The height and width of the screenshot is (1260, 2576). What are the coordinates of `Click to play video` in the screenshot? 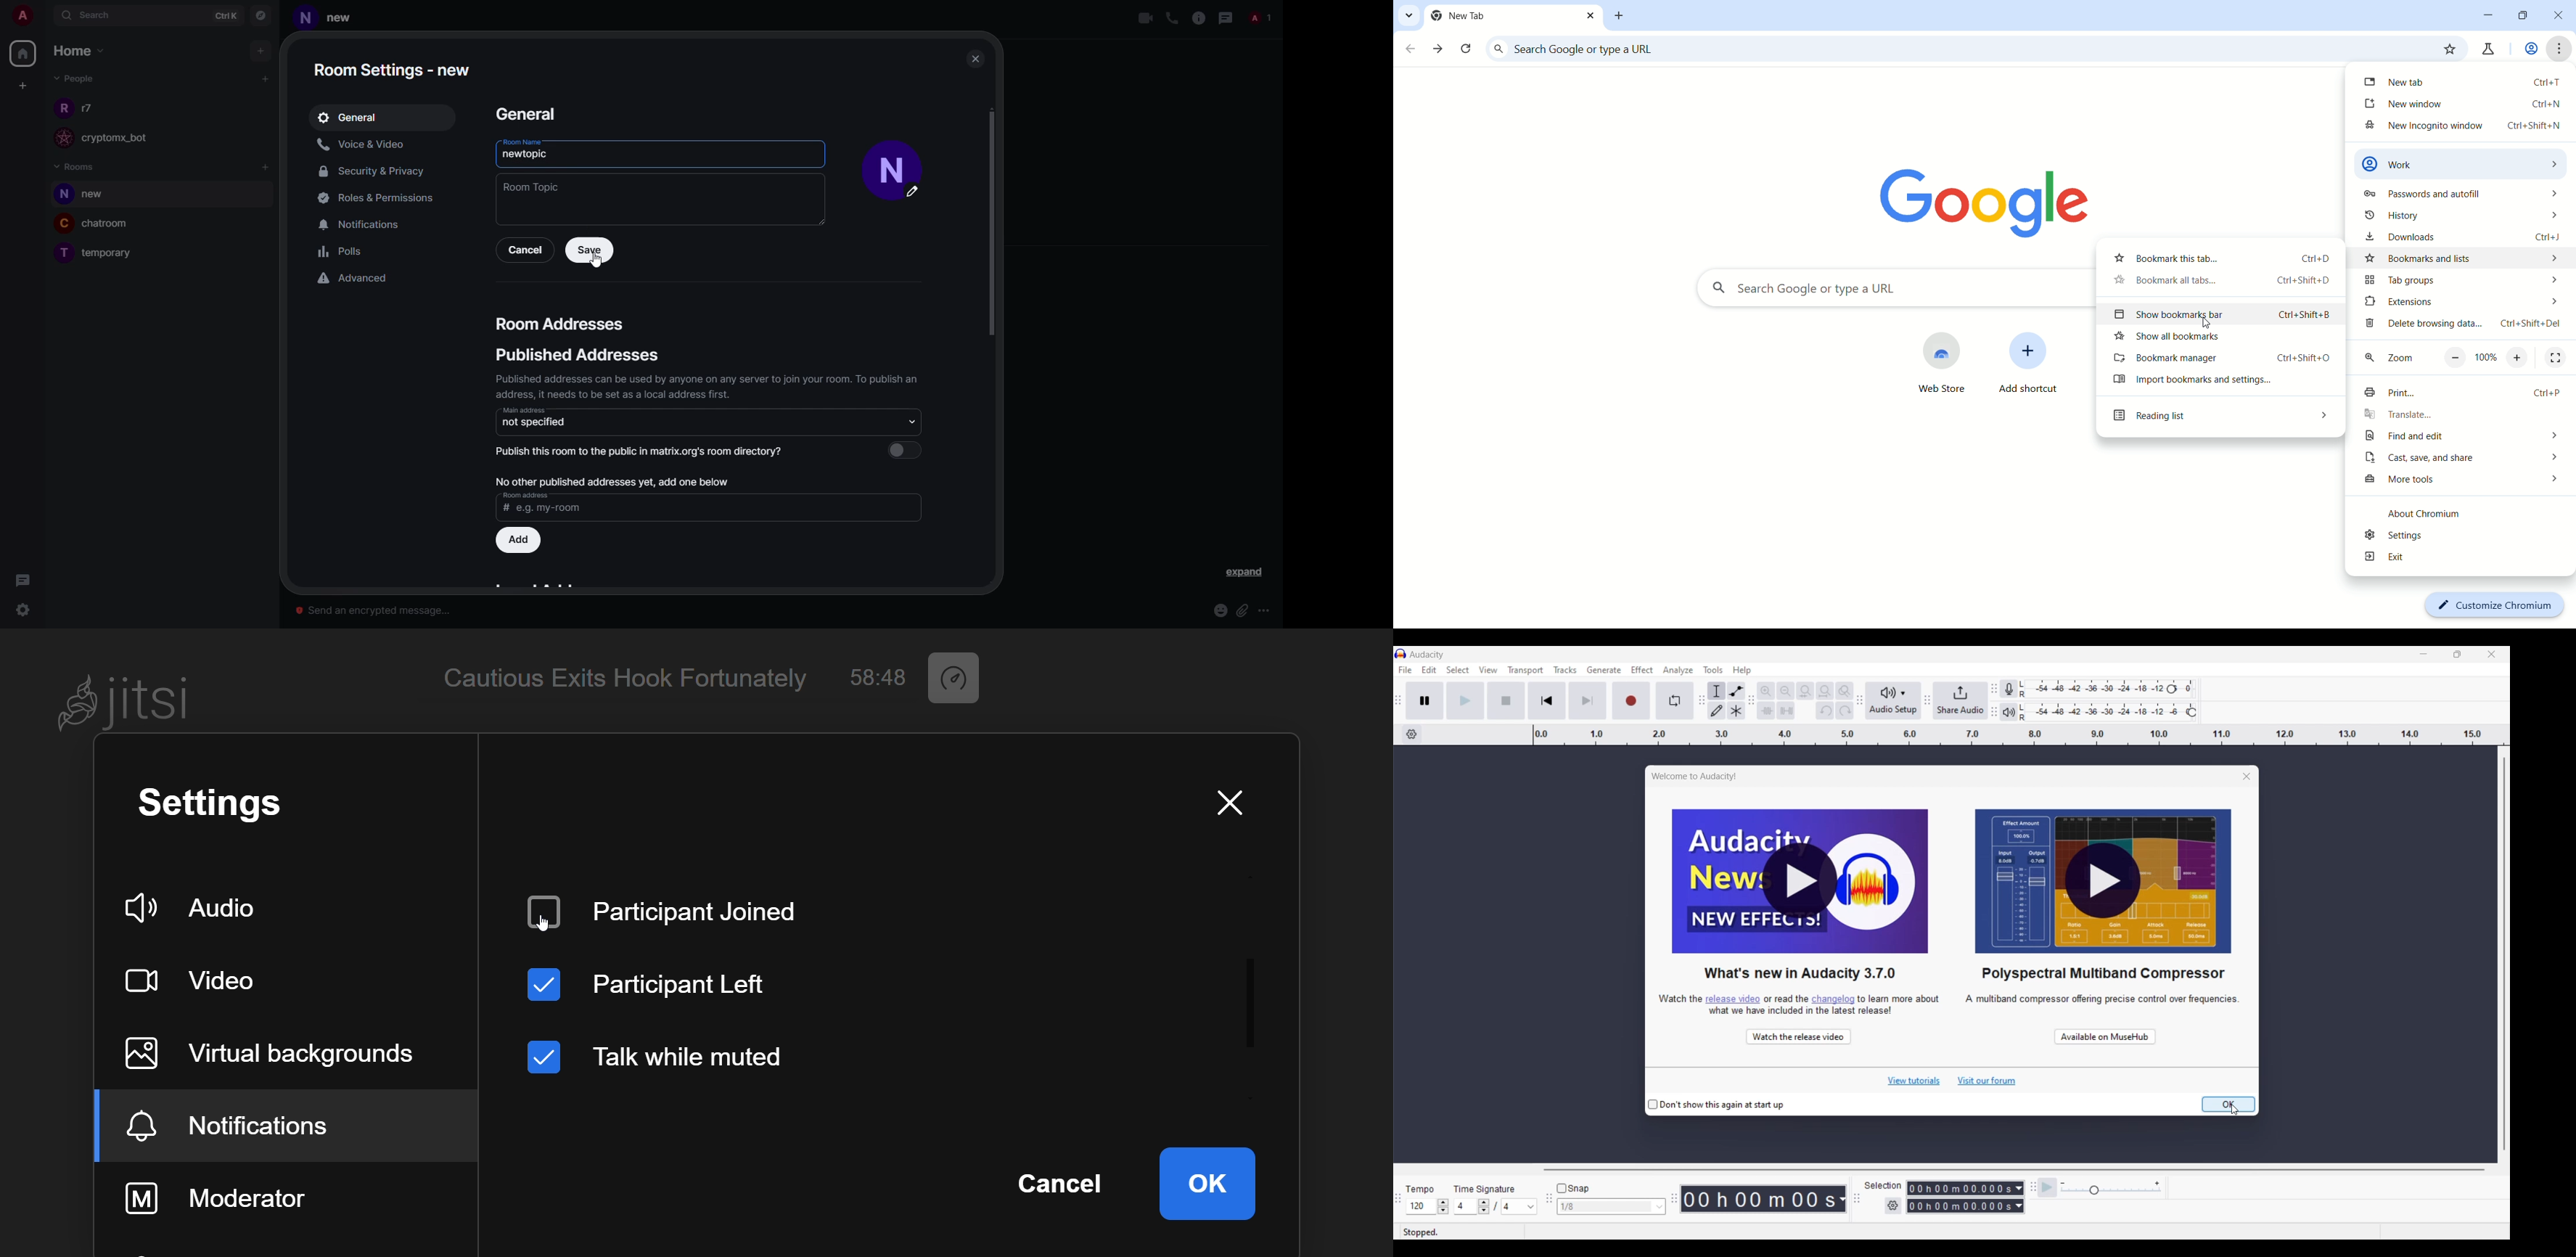 It's located at (1801, 882).